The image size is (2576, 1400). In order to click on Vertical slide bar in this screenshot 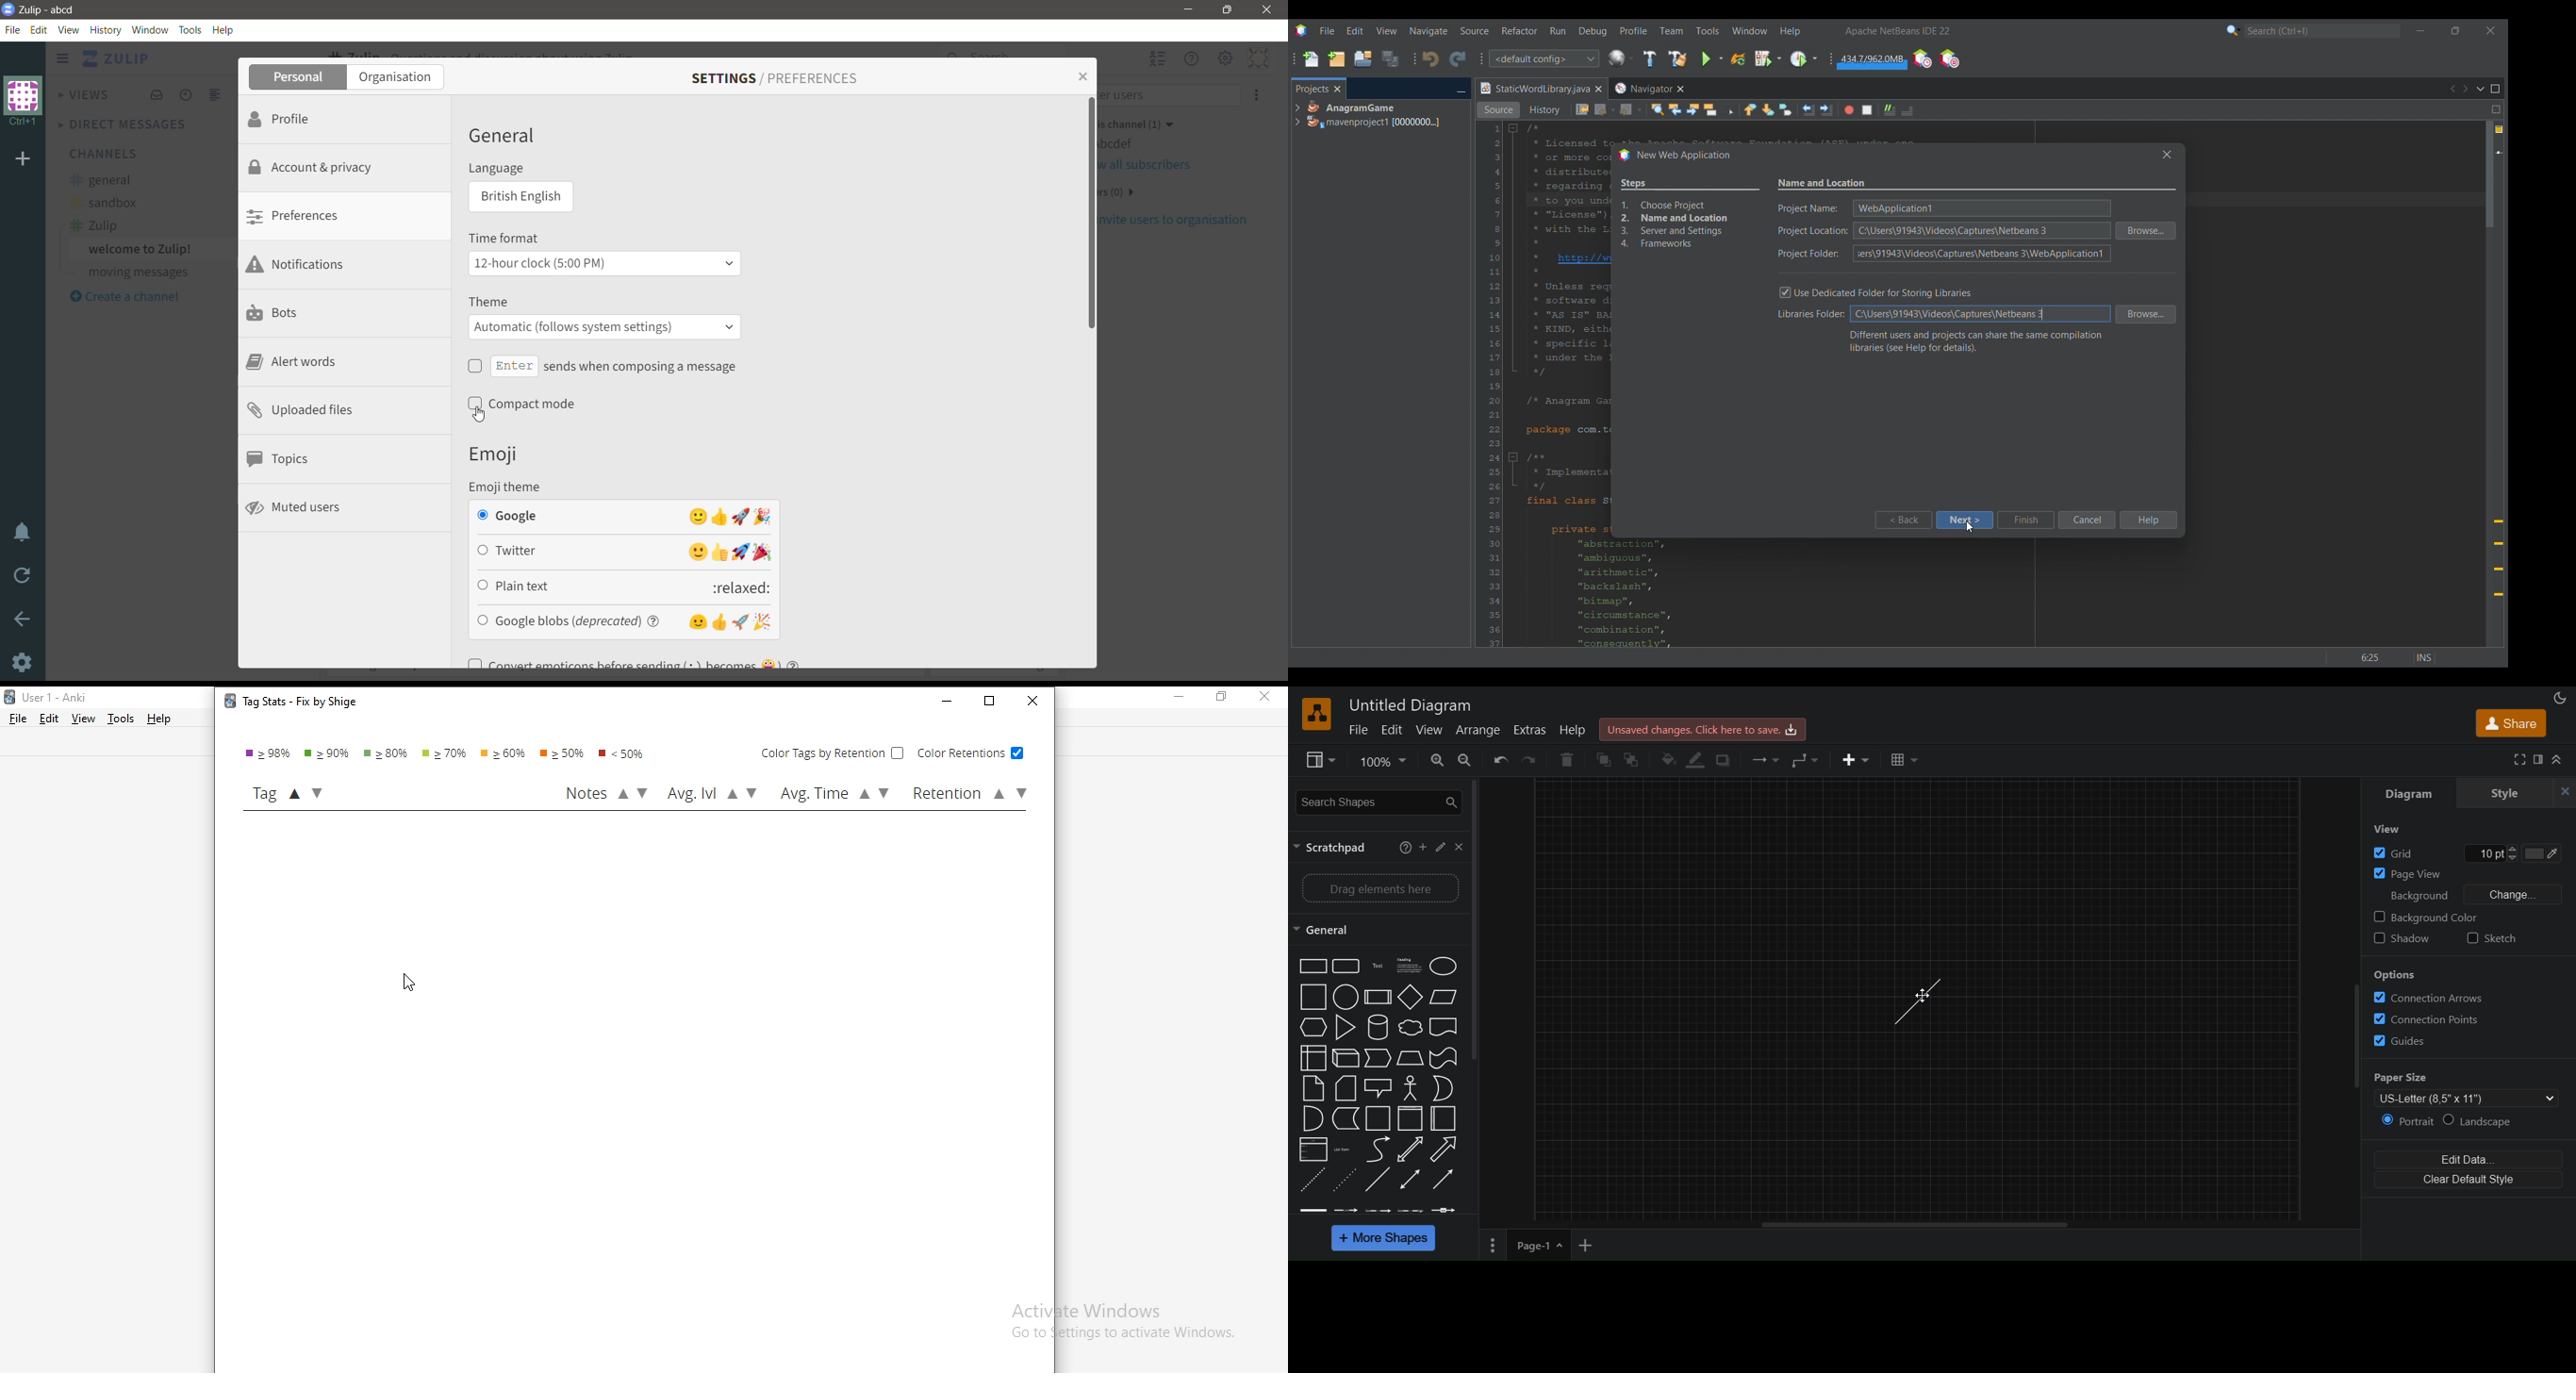, I will do `click(2490, 384)`.